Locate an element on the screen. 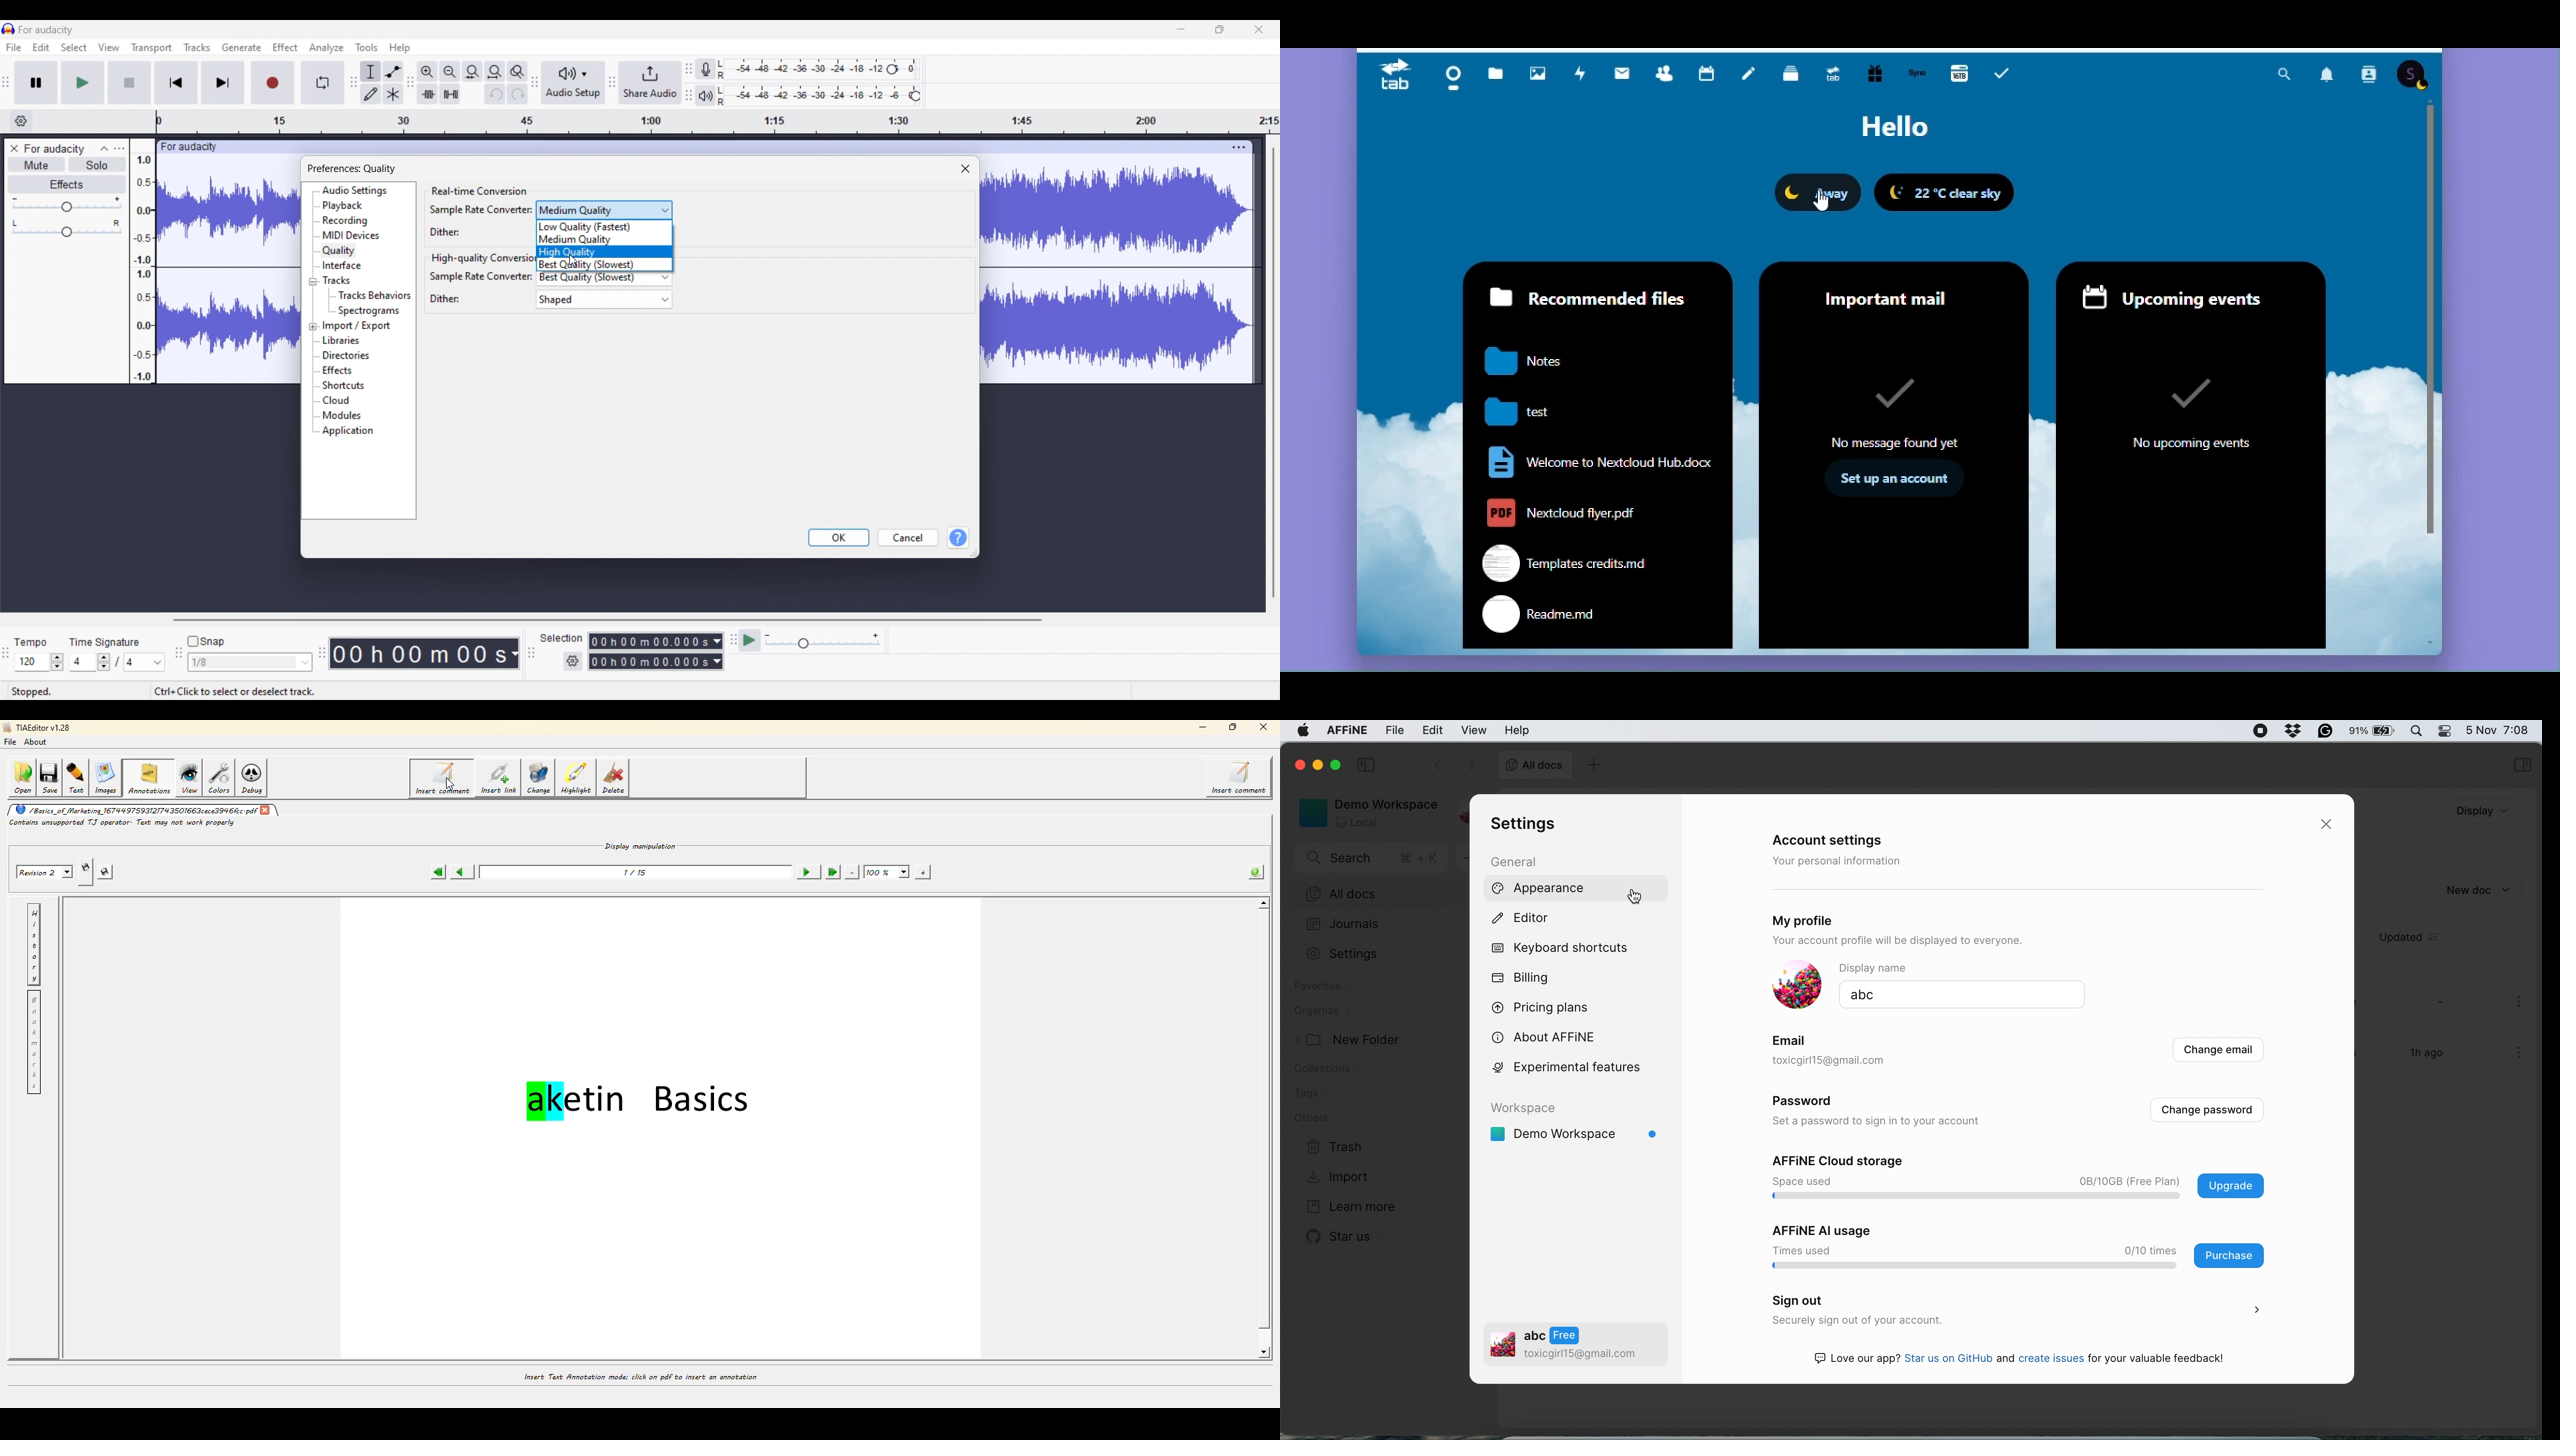 The height and width of the screenshot is (1456, 2576). Effects is located at coordinates (337, 370).